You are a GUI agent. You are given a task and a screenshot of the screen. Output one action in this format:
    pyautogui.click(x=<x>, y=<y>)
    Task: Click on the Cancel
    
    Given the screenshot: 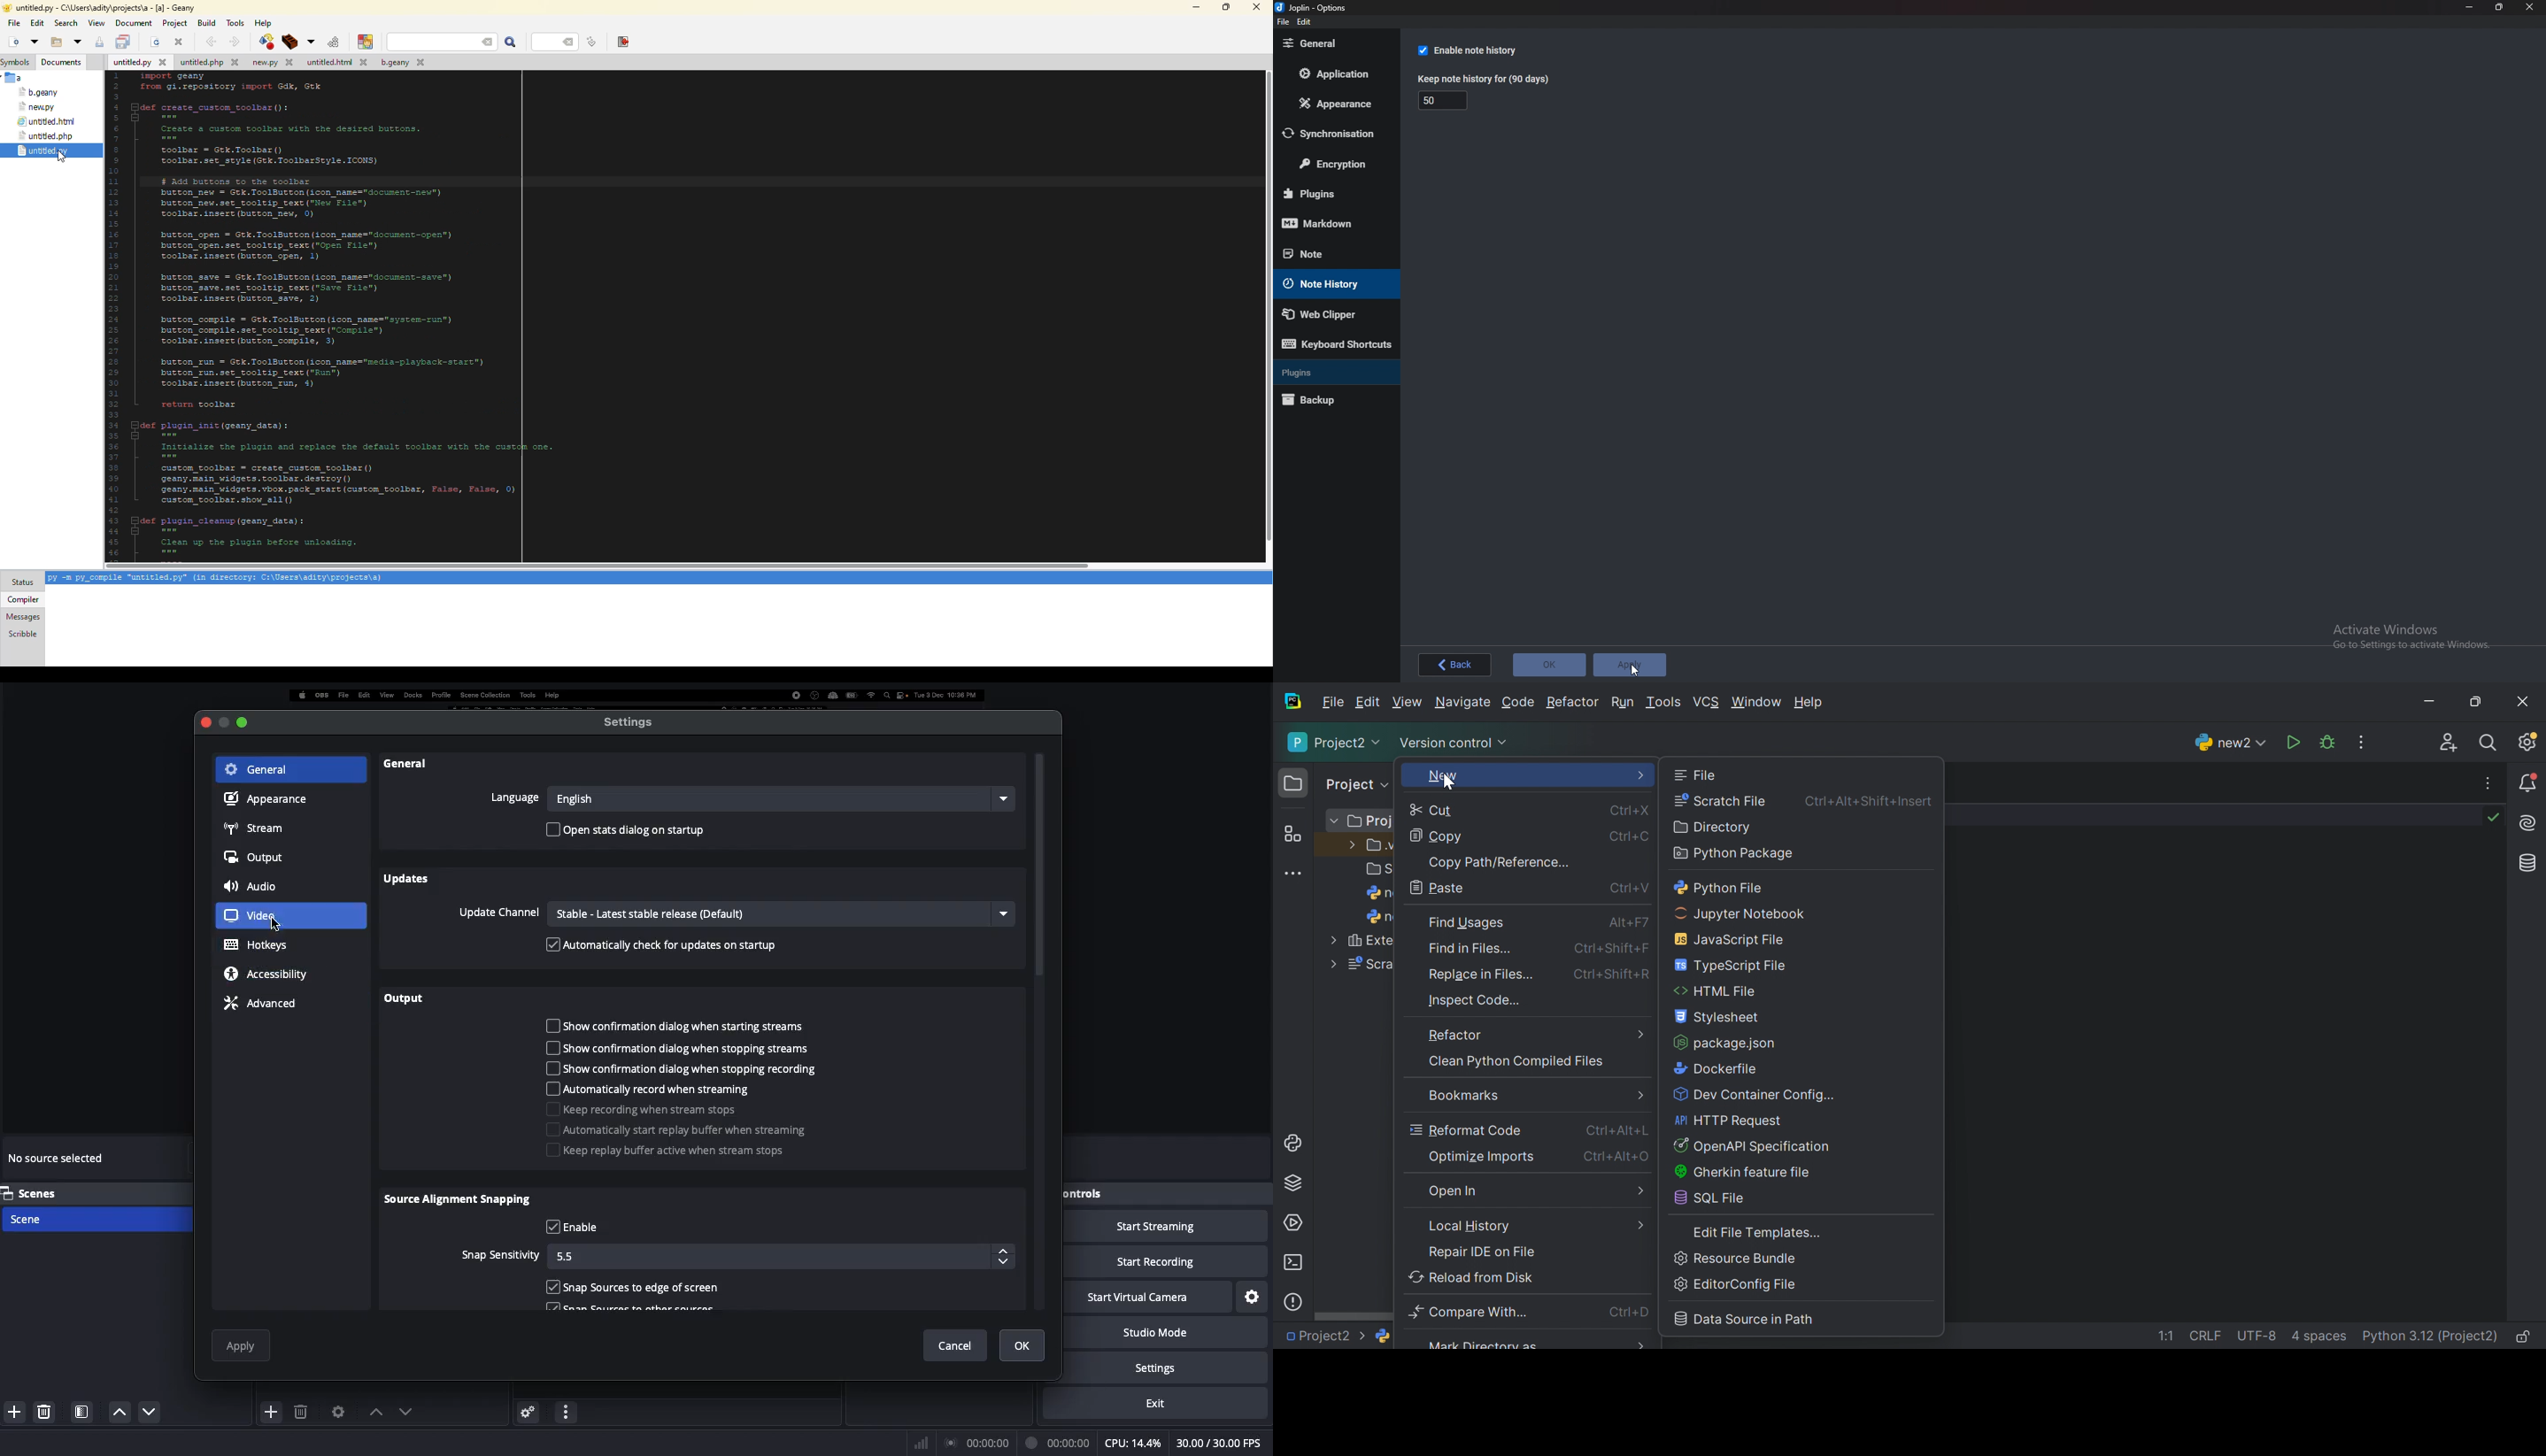 What is the action you would take?
    pyautogui.click(x=954, y=1342)
    